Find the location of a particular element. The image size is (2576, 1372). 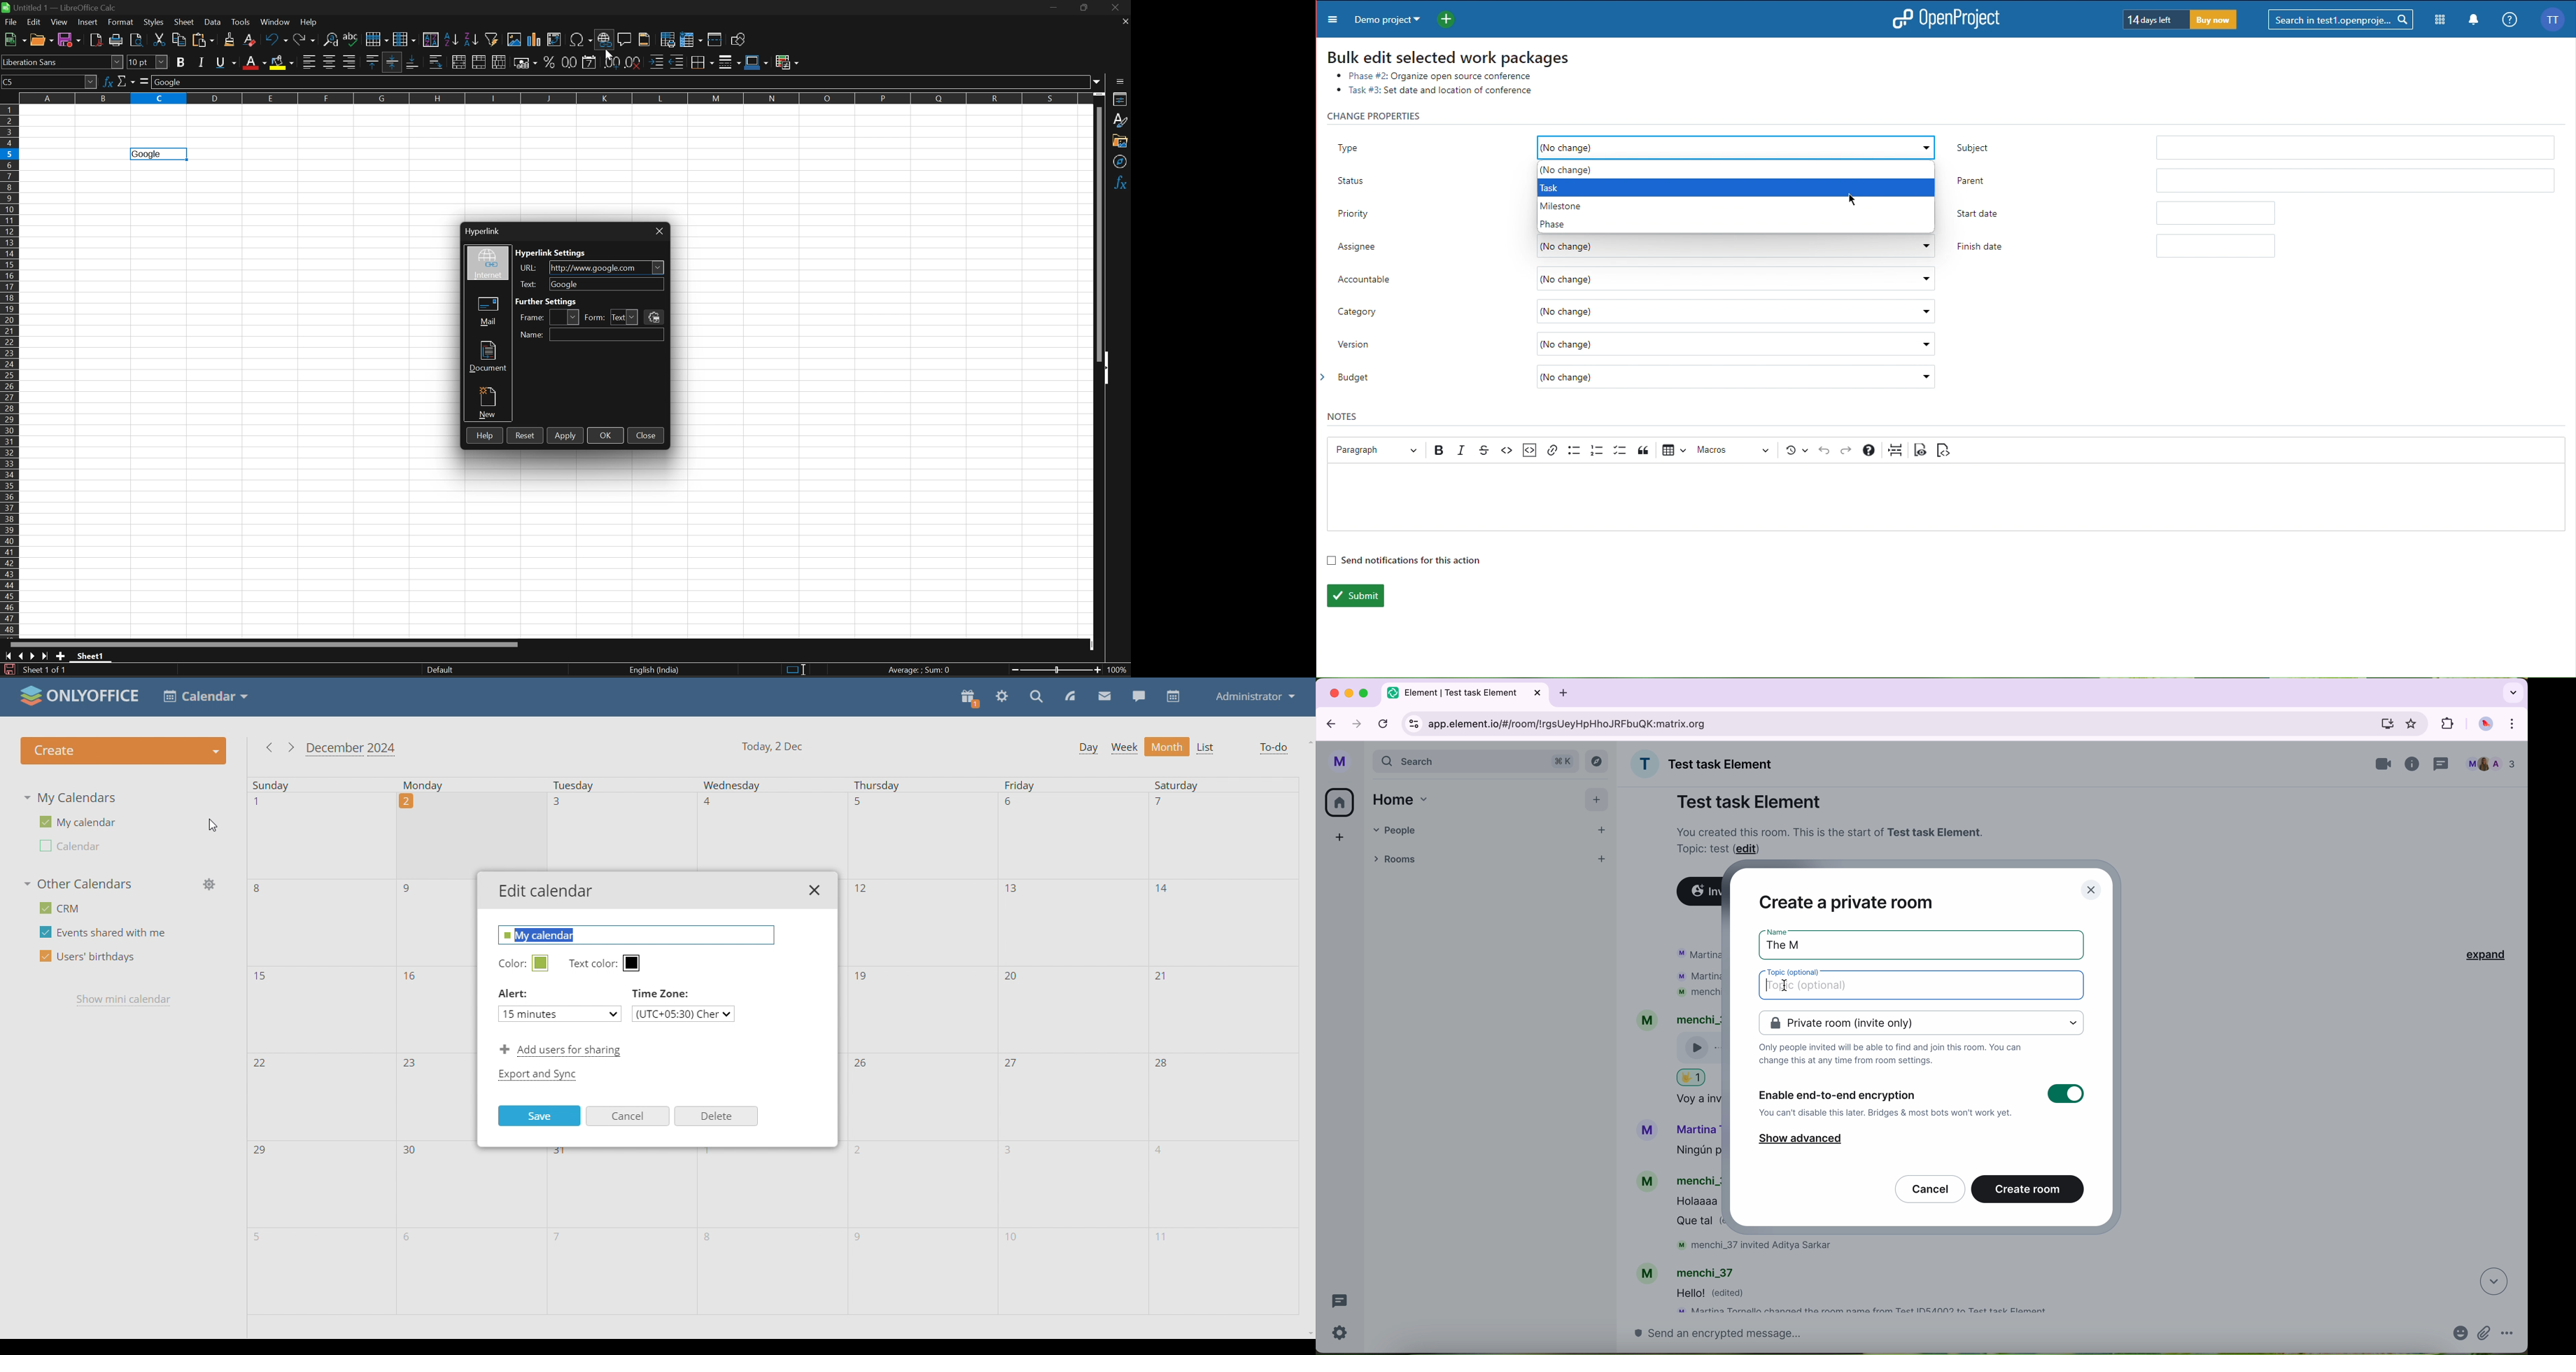

click on topic is located at coordinates (1925, 986).